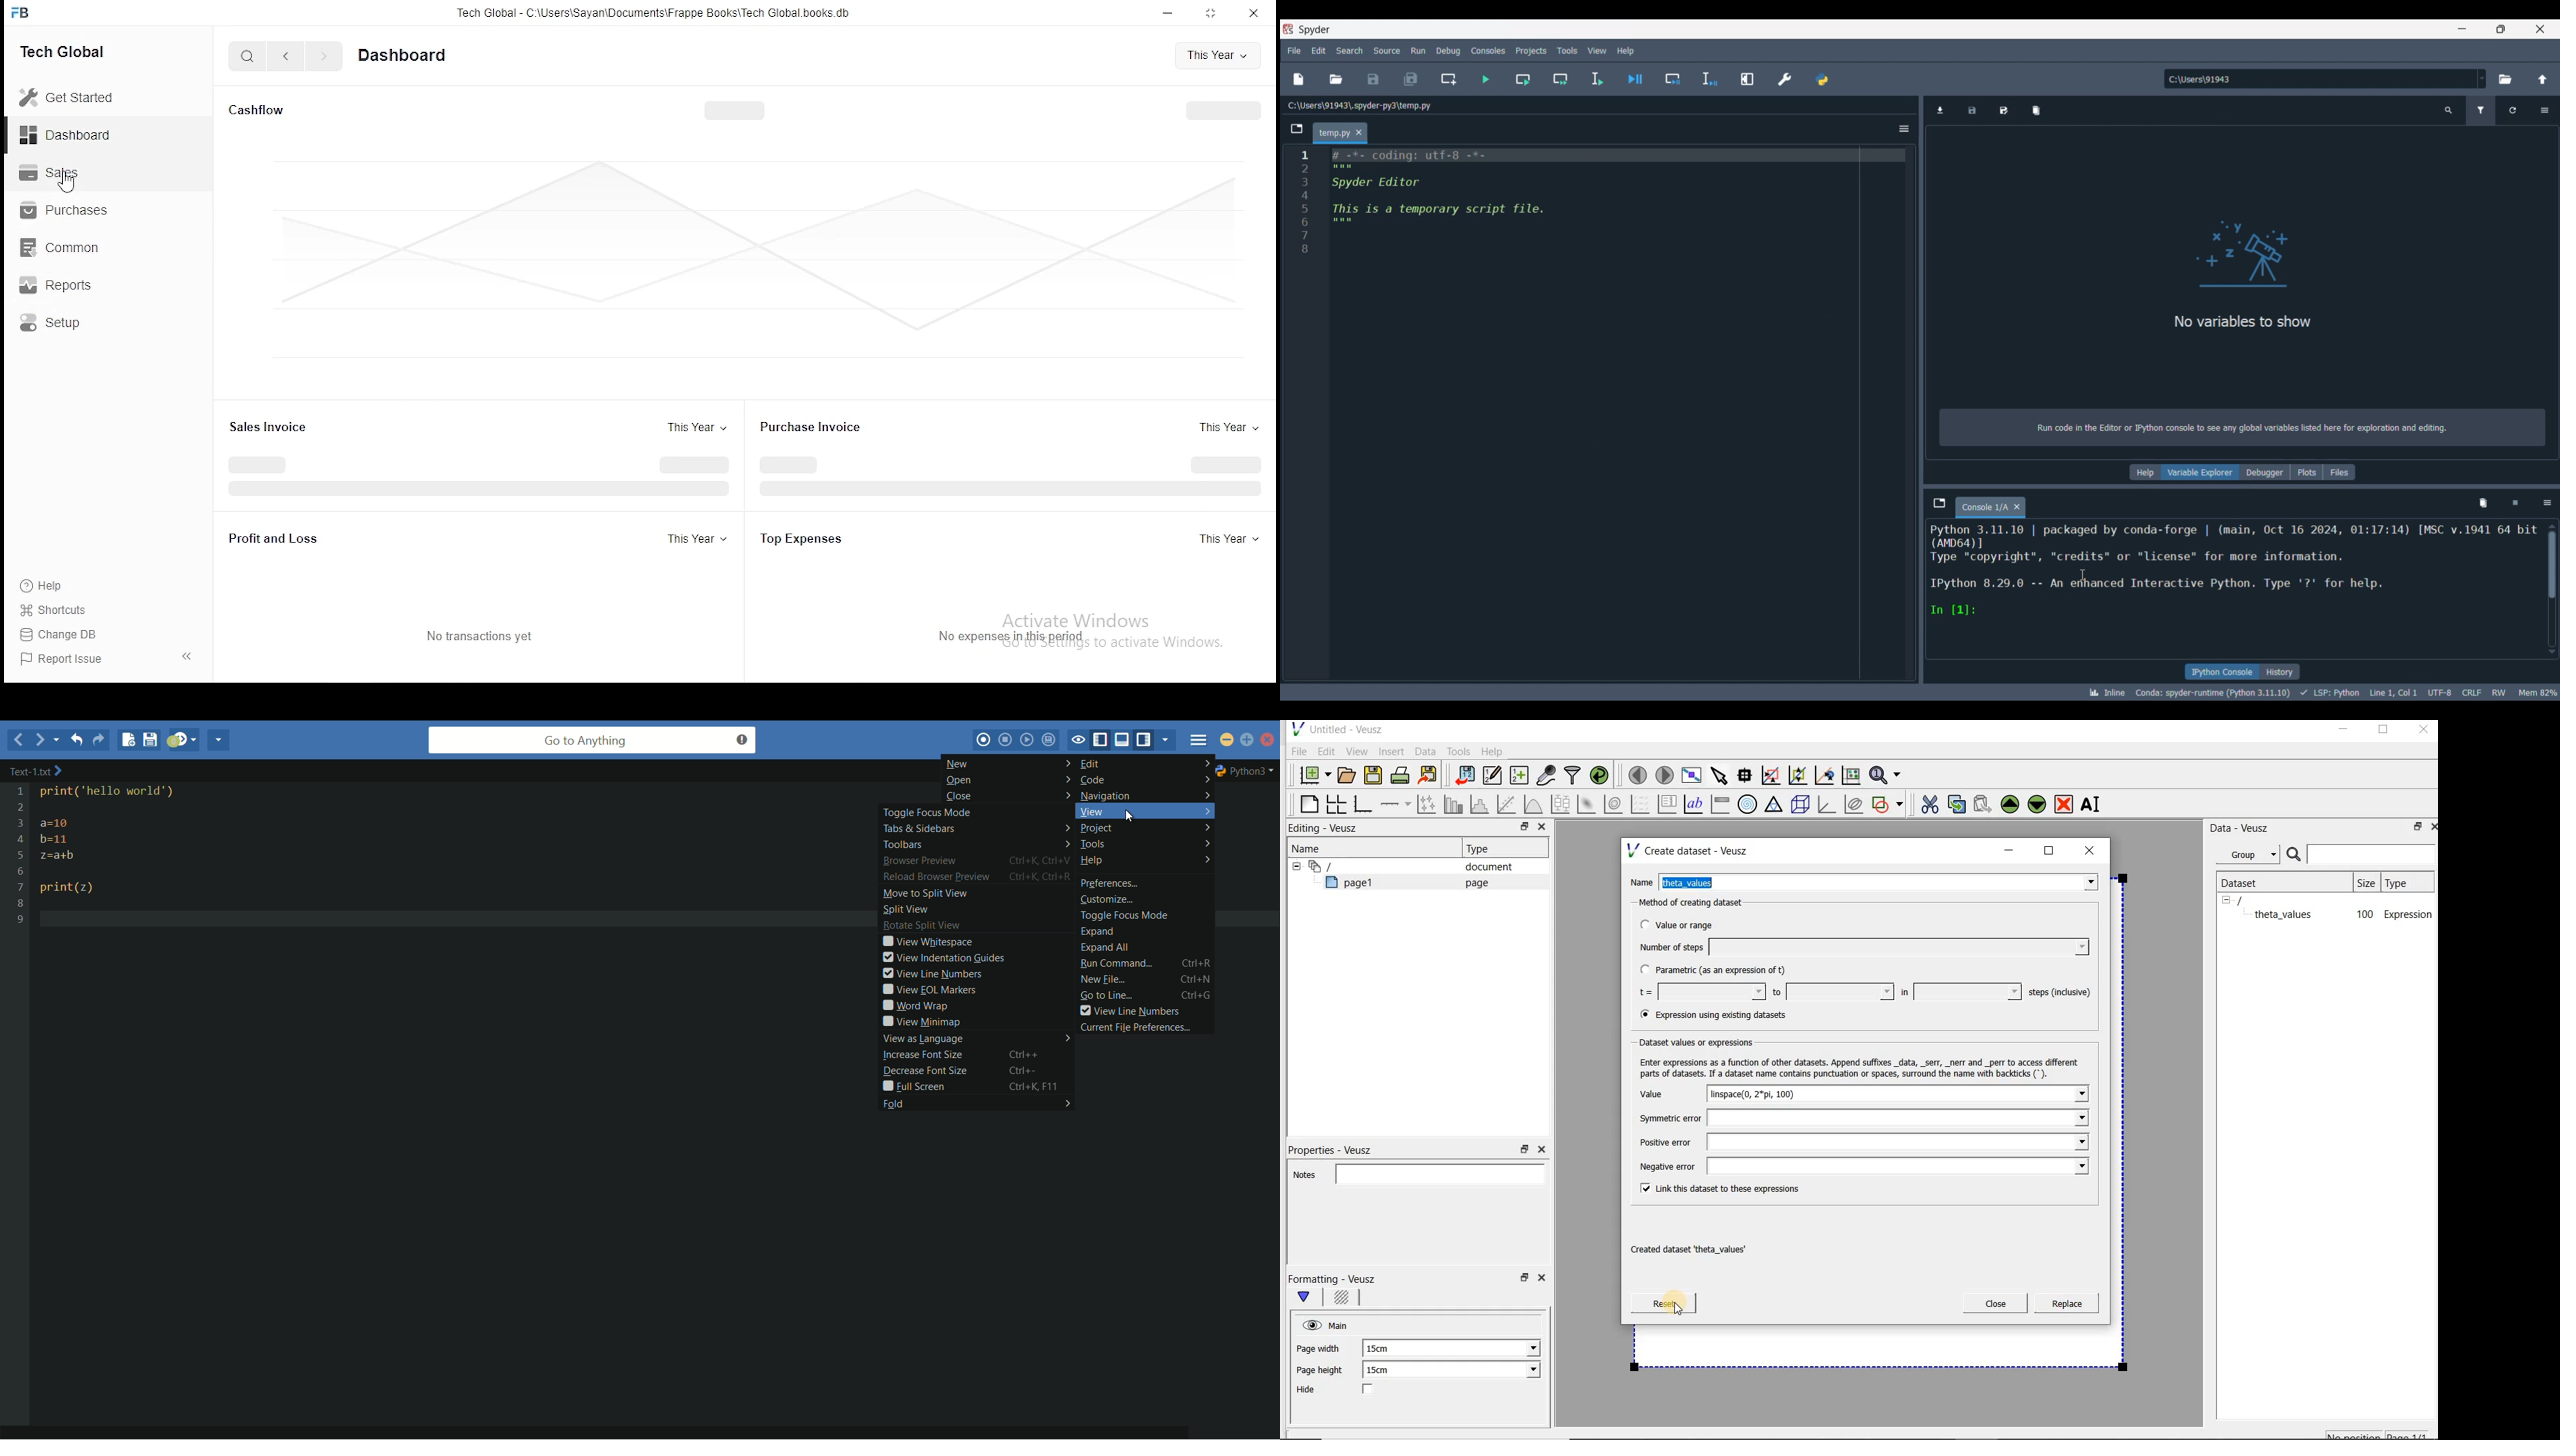 The height and width of the screenshot is (1456, 2576). Describe the element at coordinates (69, 186) in the screenshot. I see `mouse pointer` at that location.